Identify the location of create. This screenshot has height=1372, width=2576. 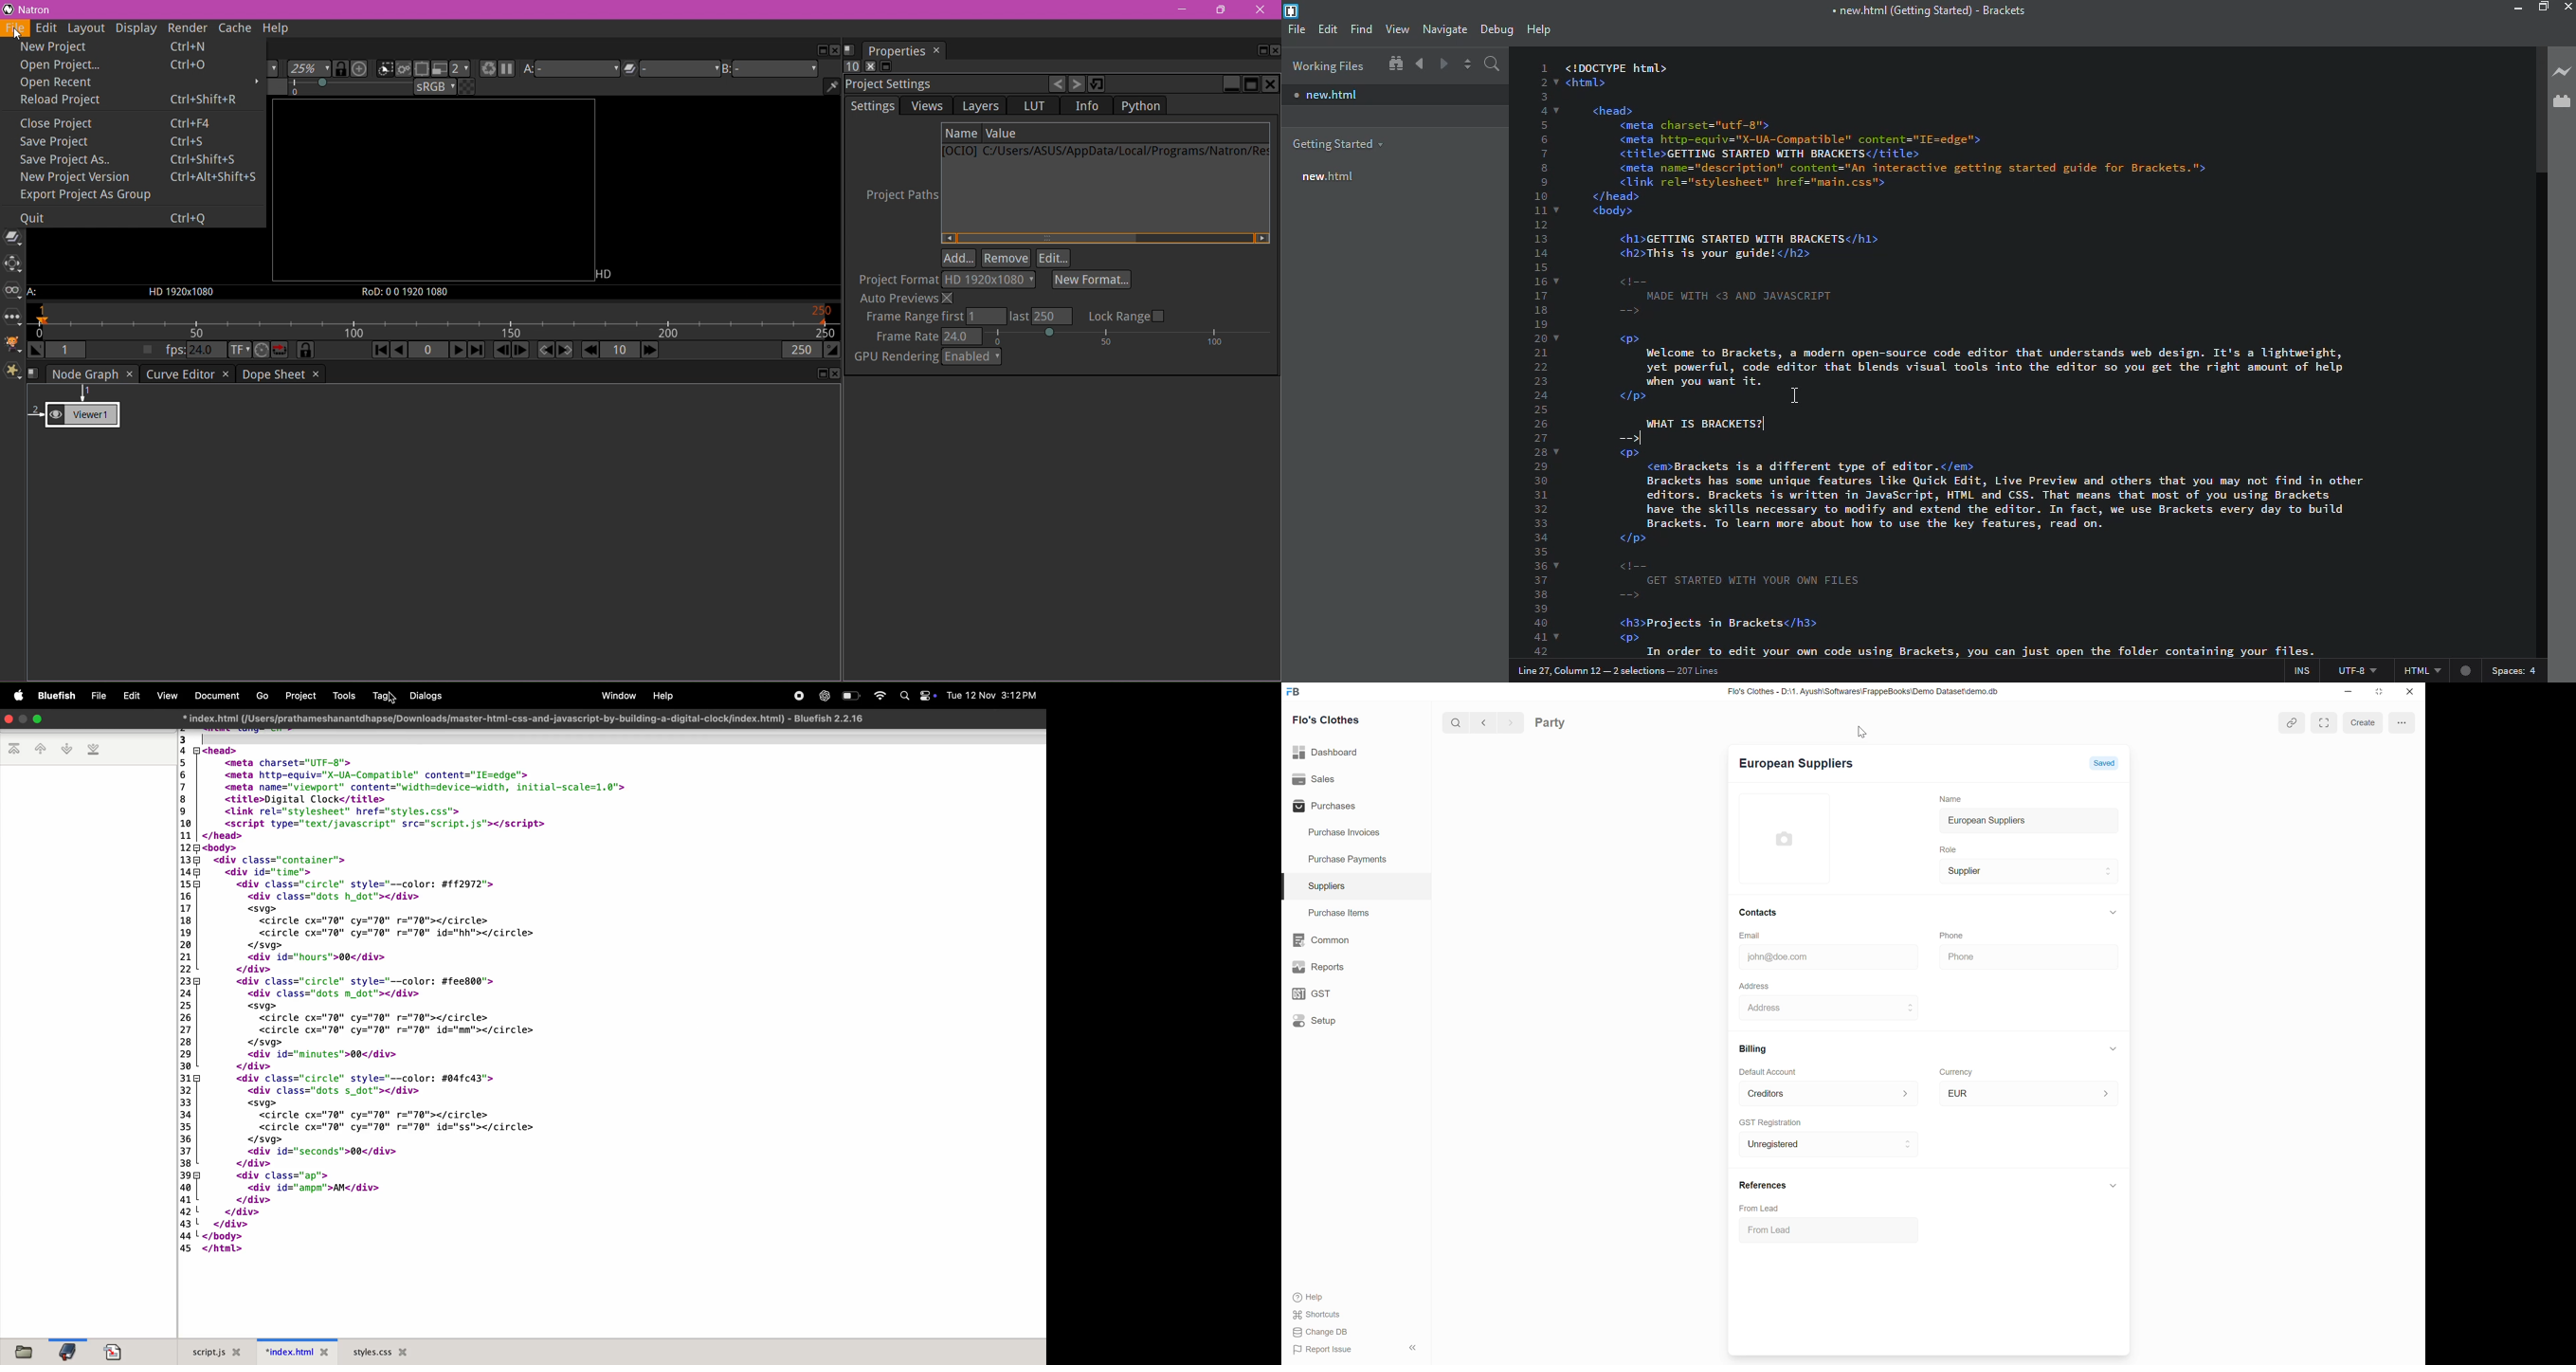
(2361, 722).